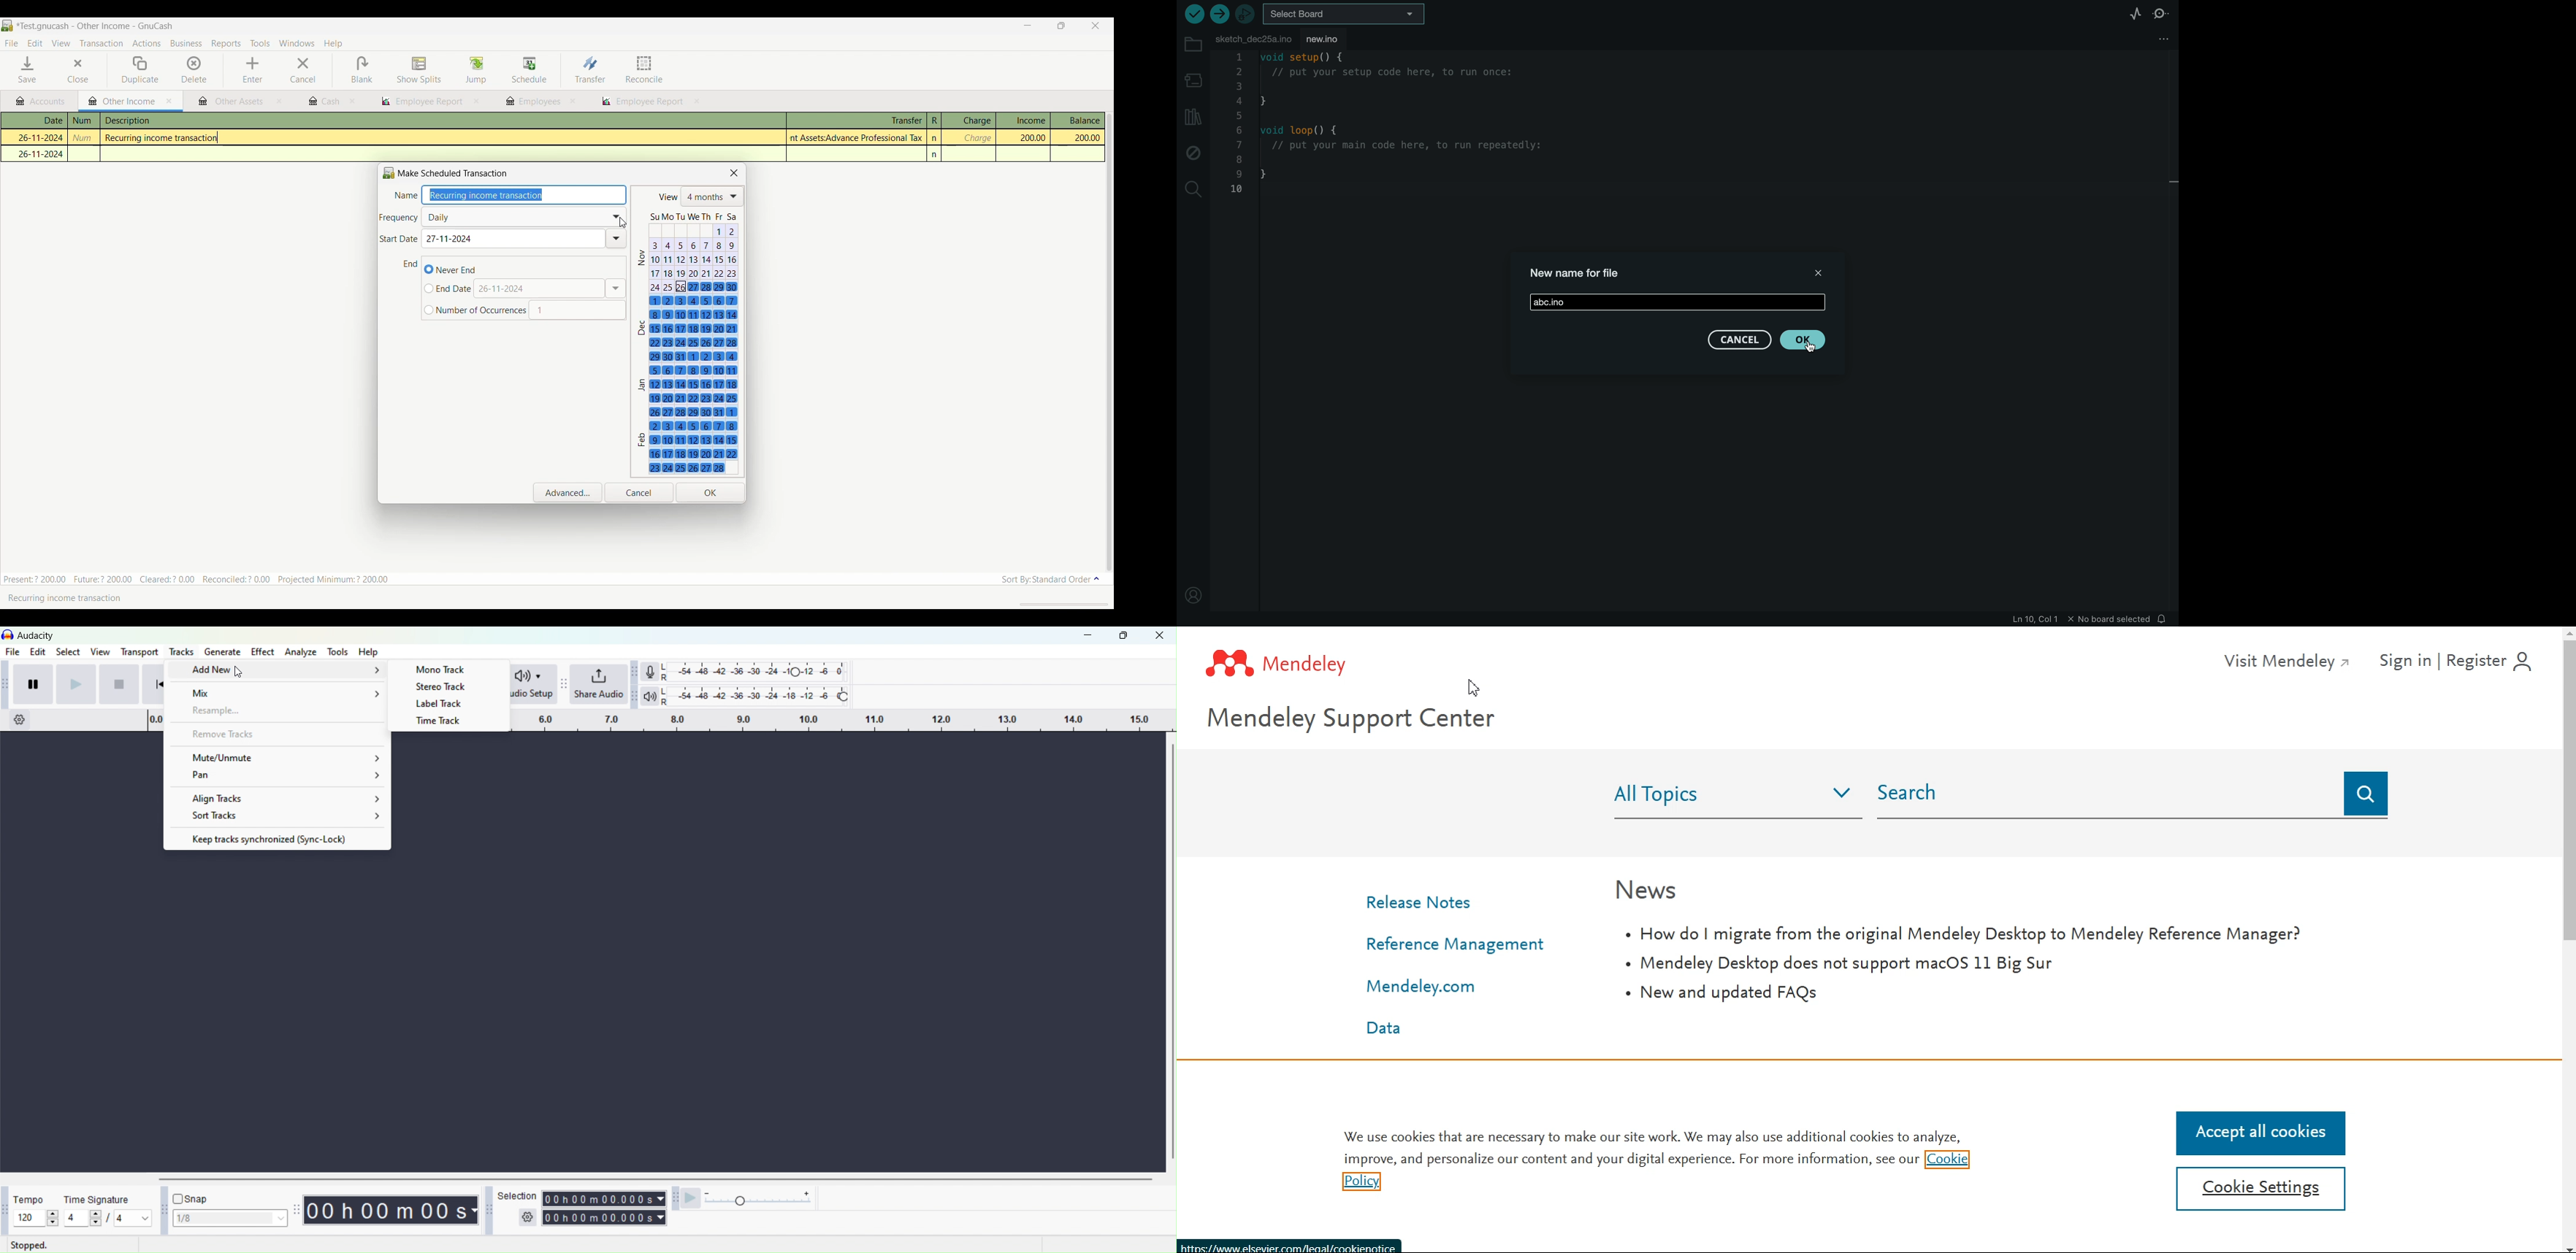 This screenshot has width=2576, height=1260. What do you see at coordinates (369, 652) in the screenshot?
I see `Help` at bounding box center [369, 652].